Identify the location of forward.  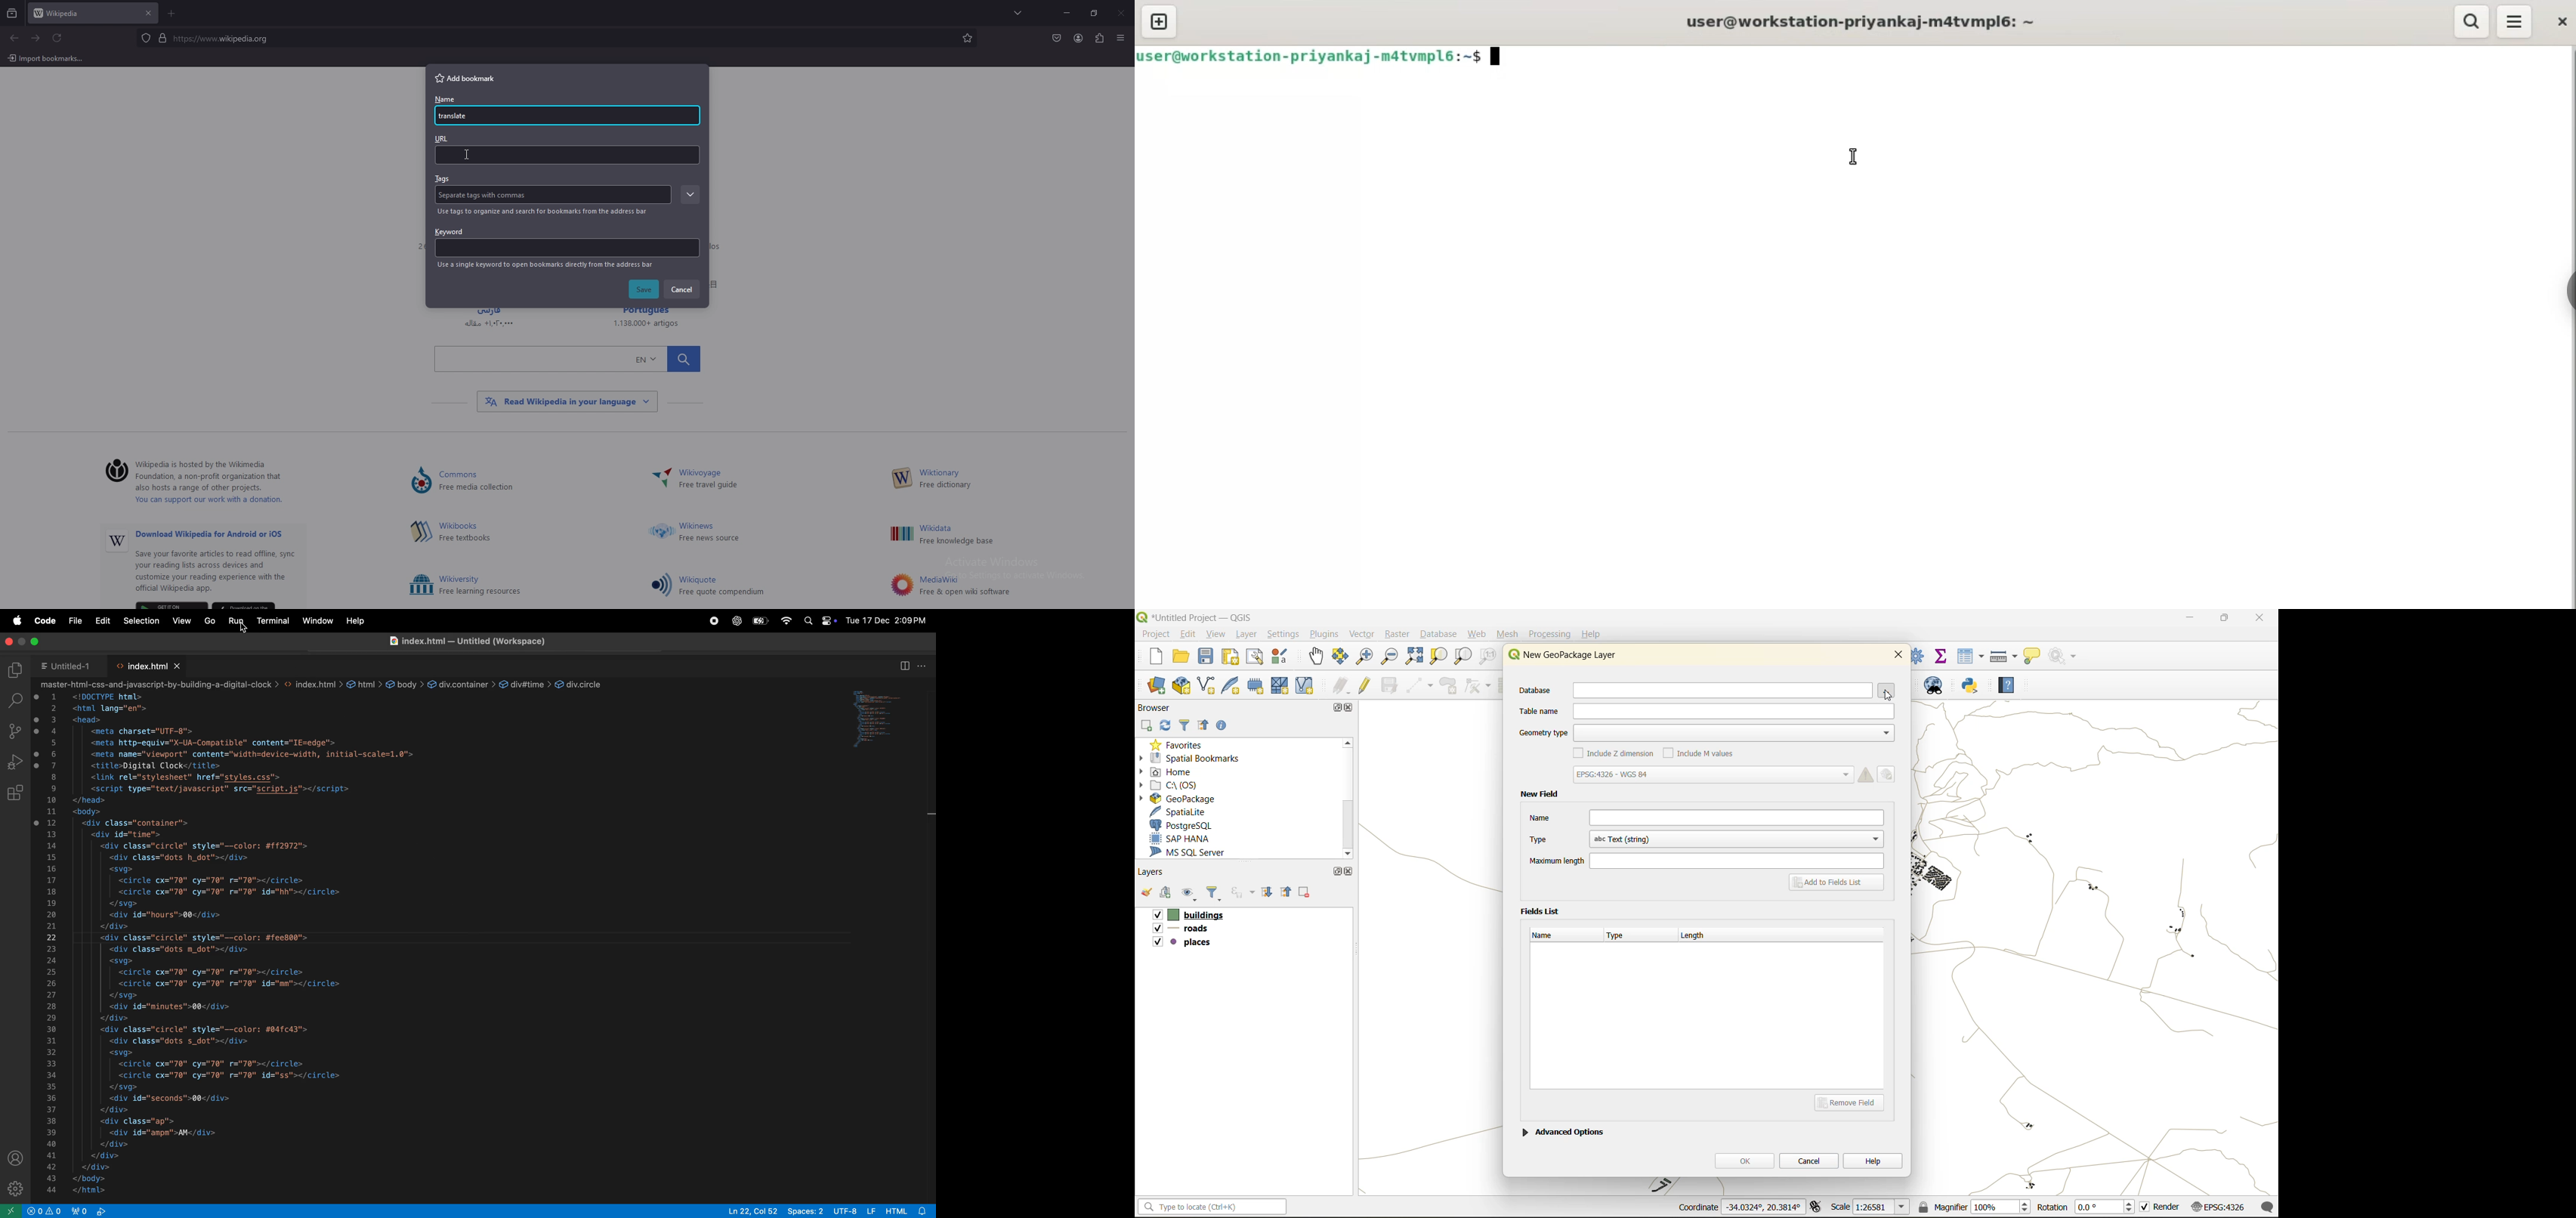
(36, 38).